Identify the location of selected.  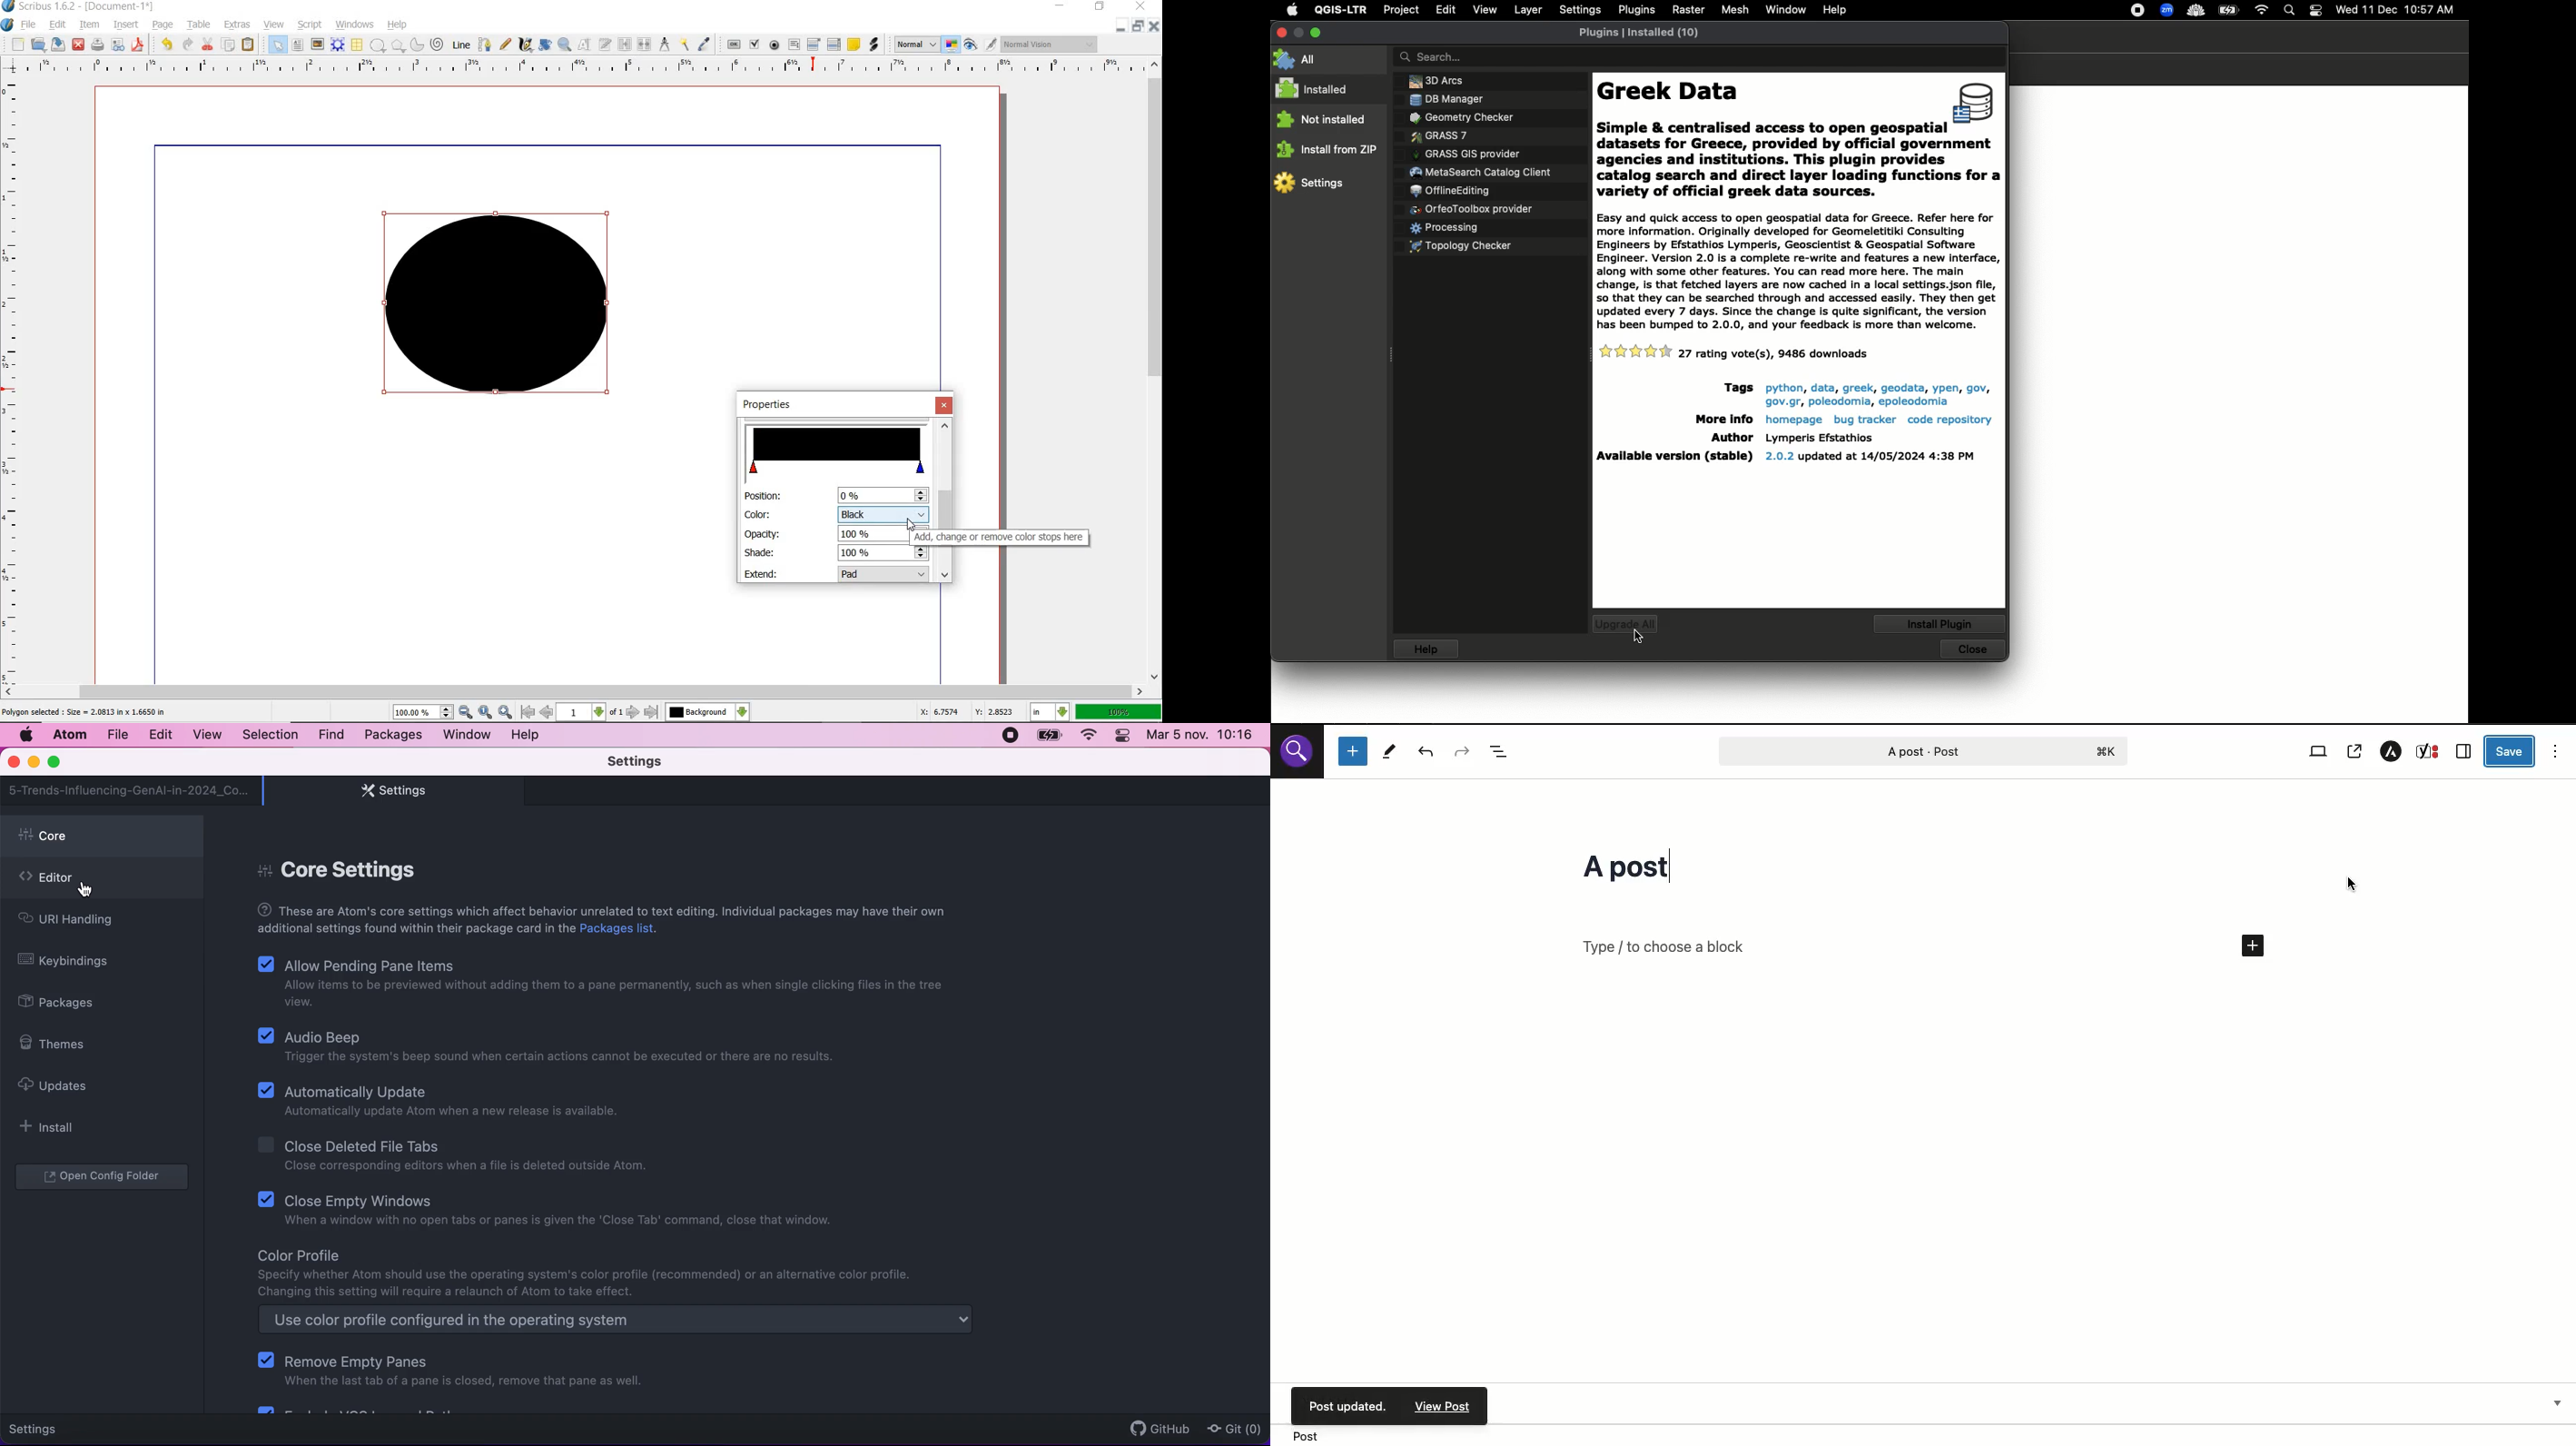
(84, 713).